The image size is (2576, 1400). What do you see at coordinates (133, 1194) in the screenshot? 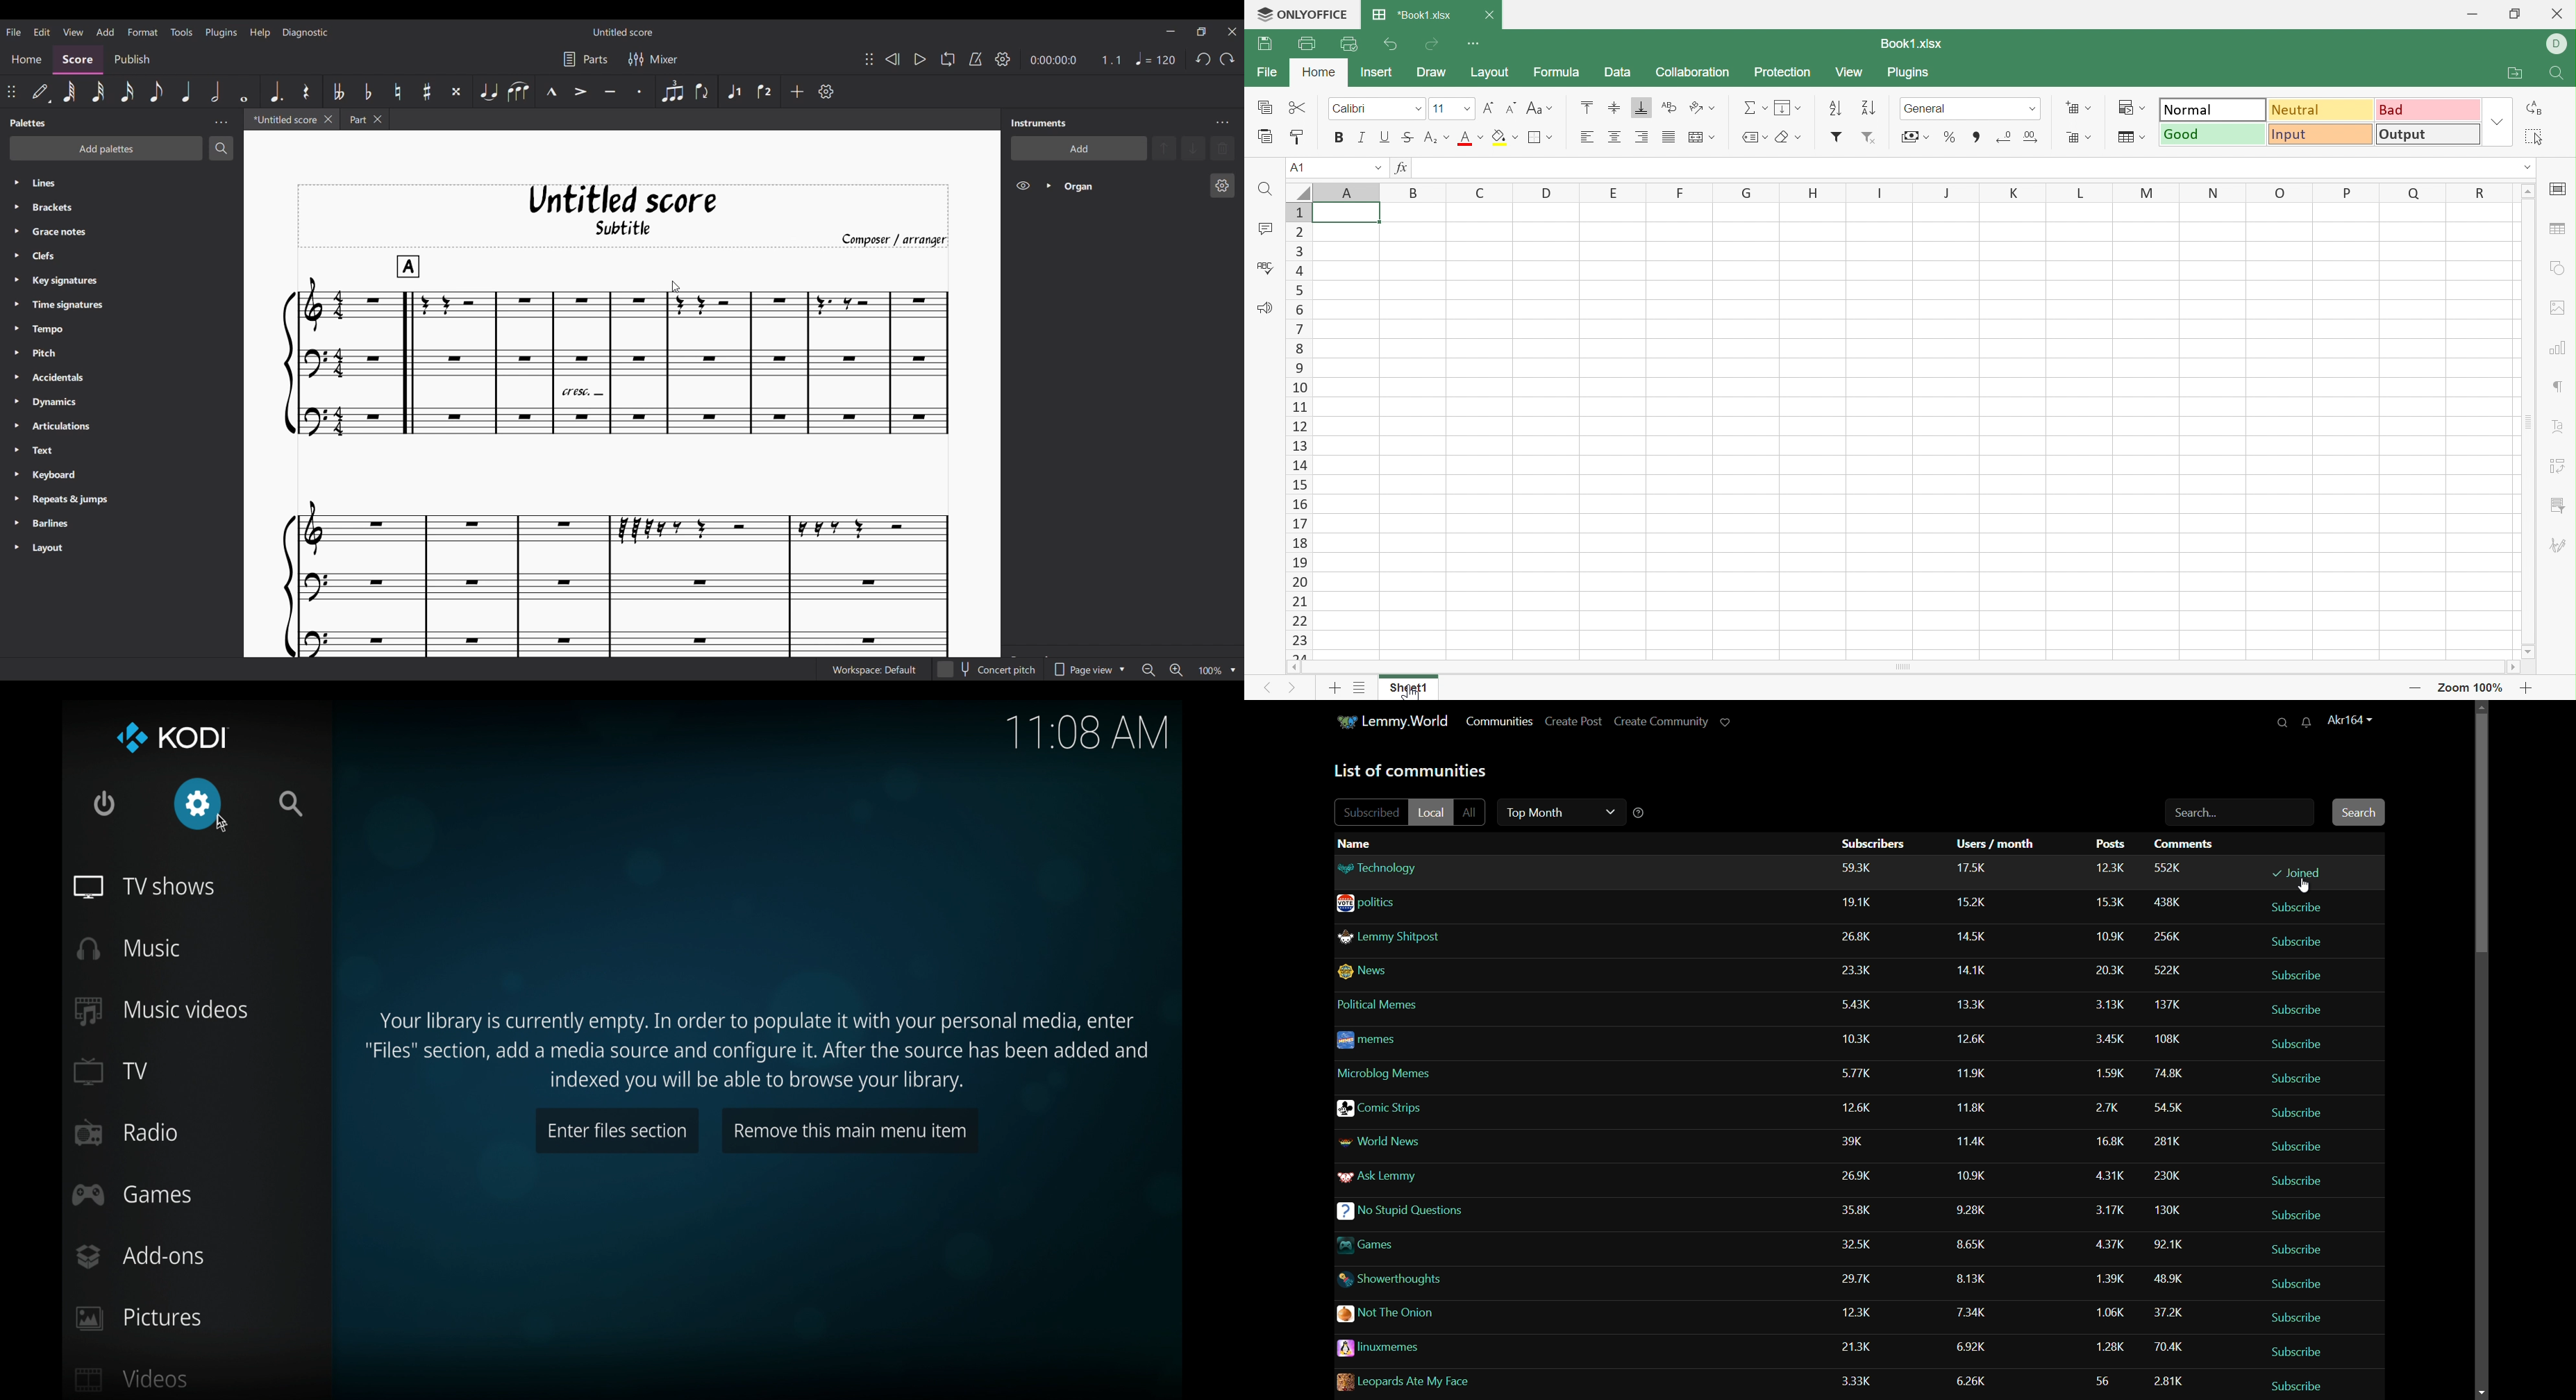
I see `games` at bounding box center [133, 1194].